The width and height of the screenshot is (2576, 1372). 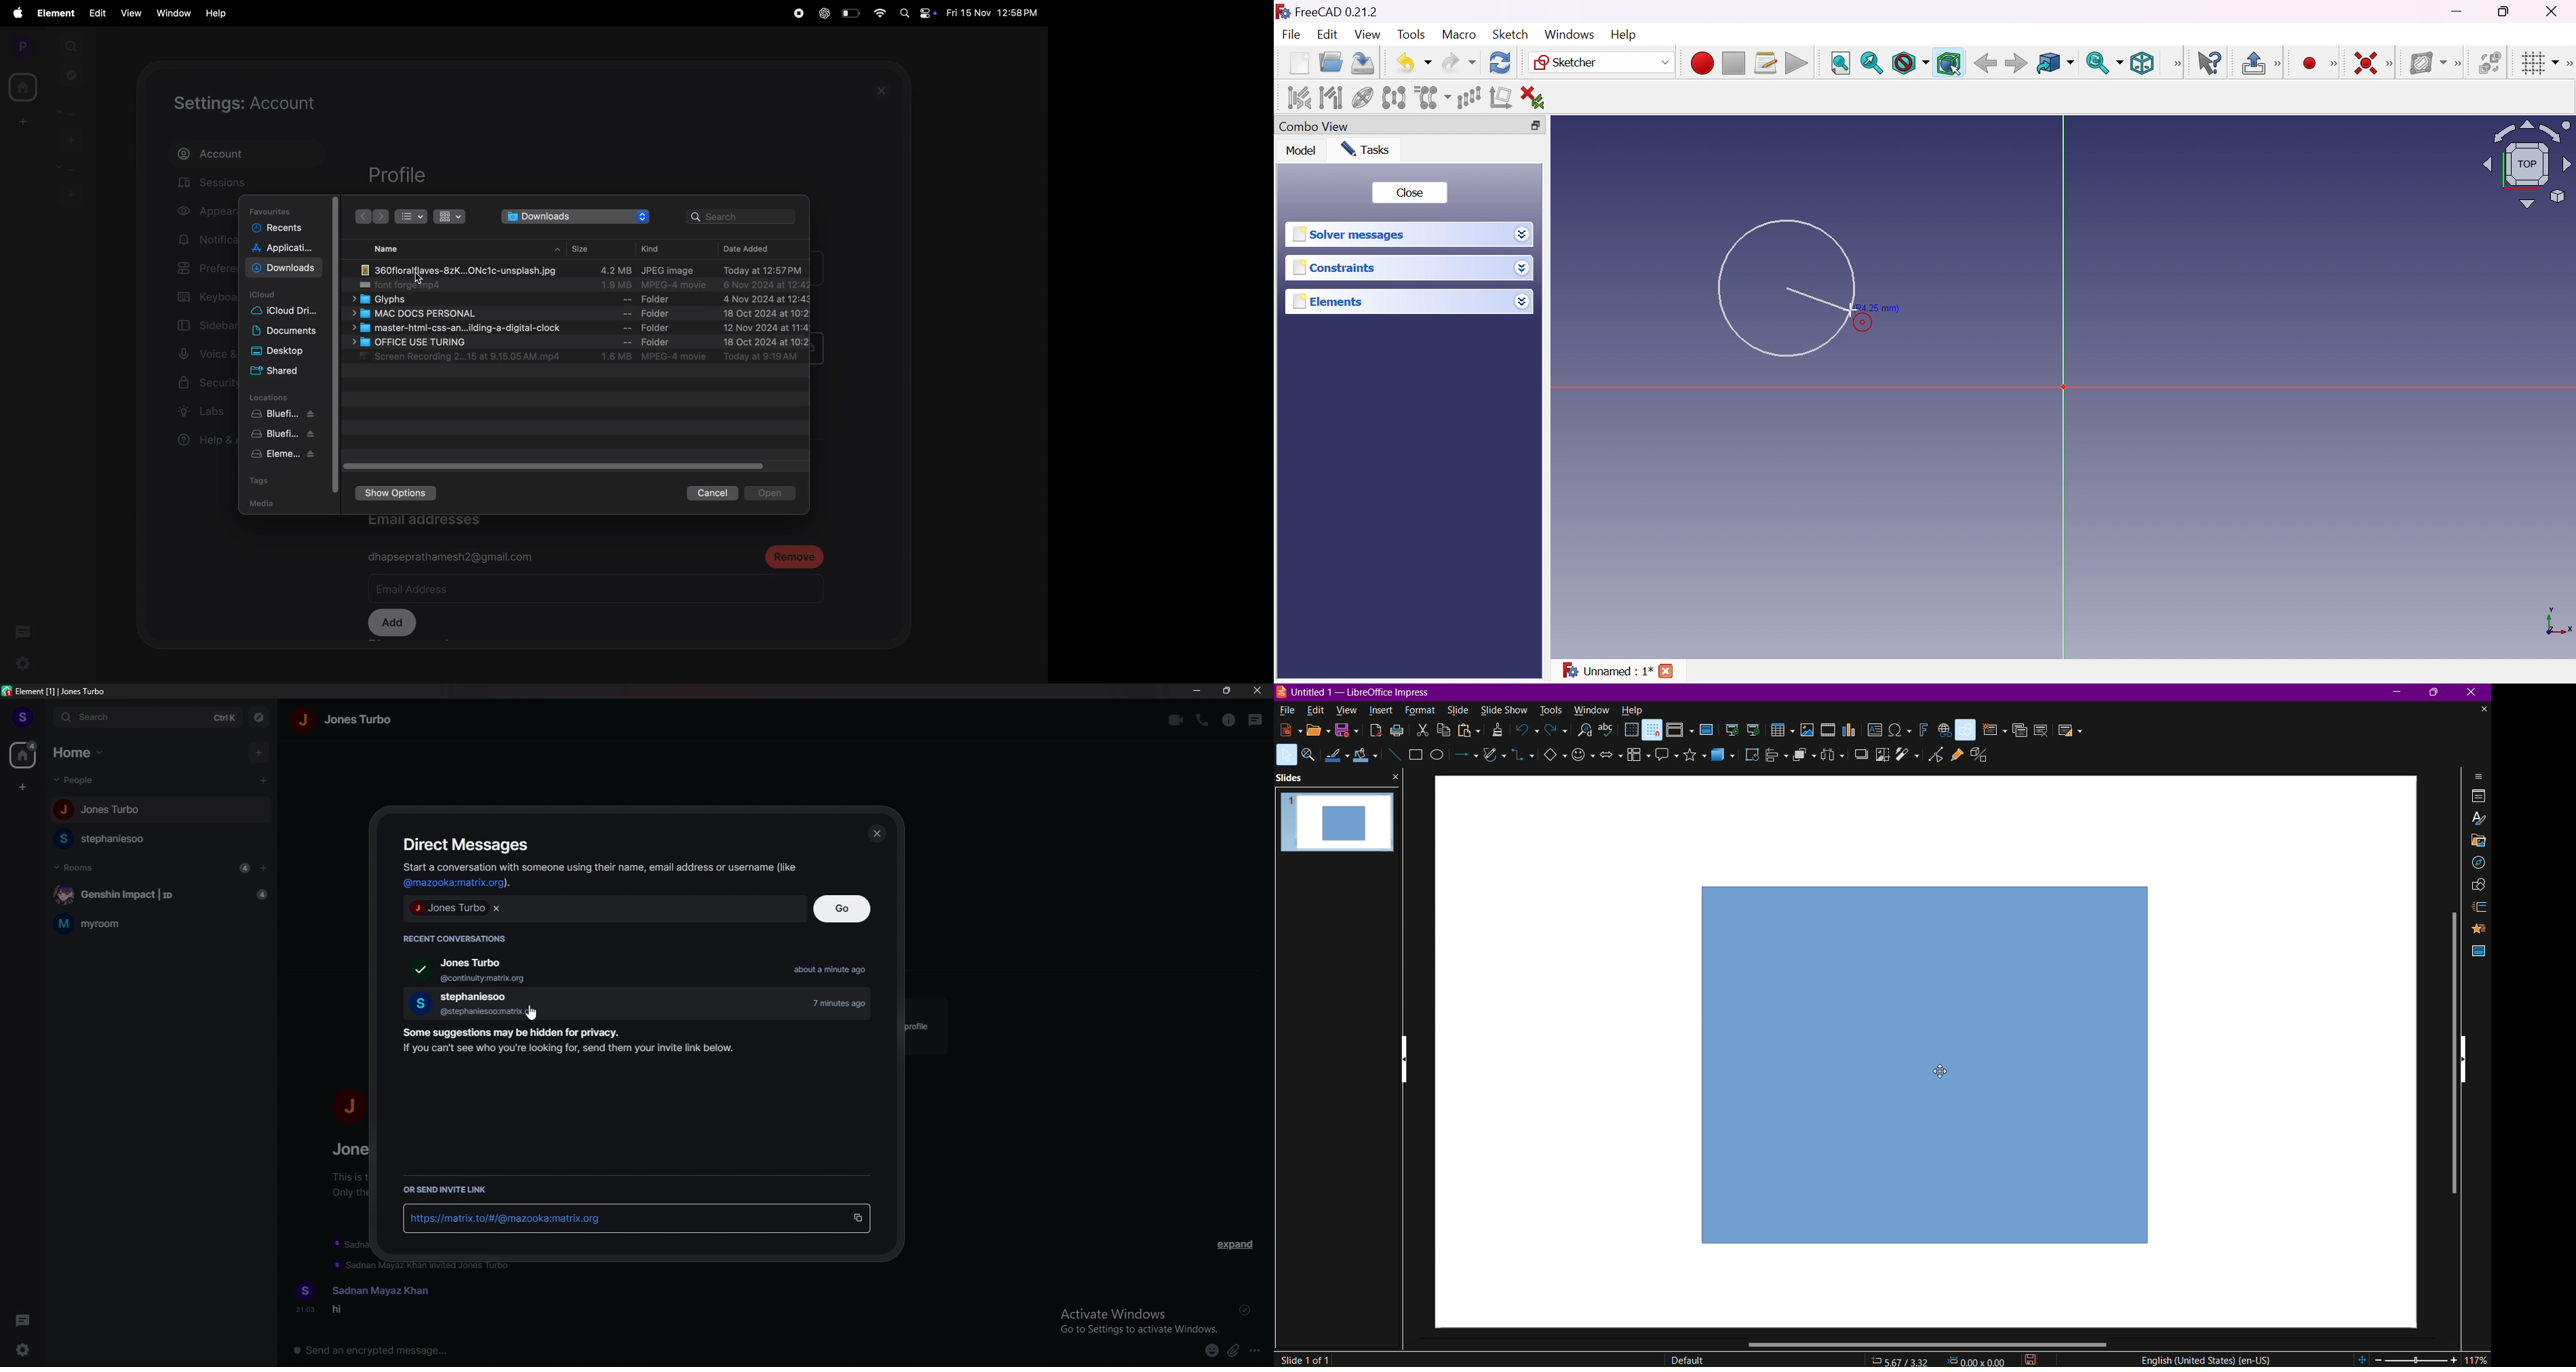 I want to click on show options, so click(x=404, y=493).